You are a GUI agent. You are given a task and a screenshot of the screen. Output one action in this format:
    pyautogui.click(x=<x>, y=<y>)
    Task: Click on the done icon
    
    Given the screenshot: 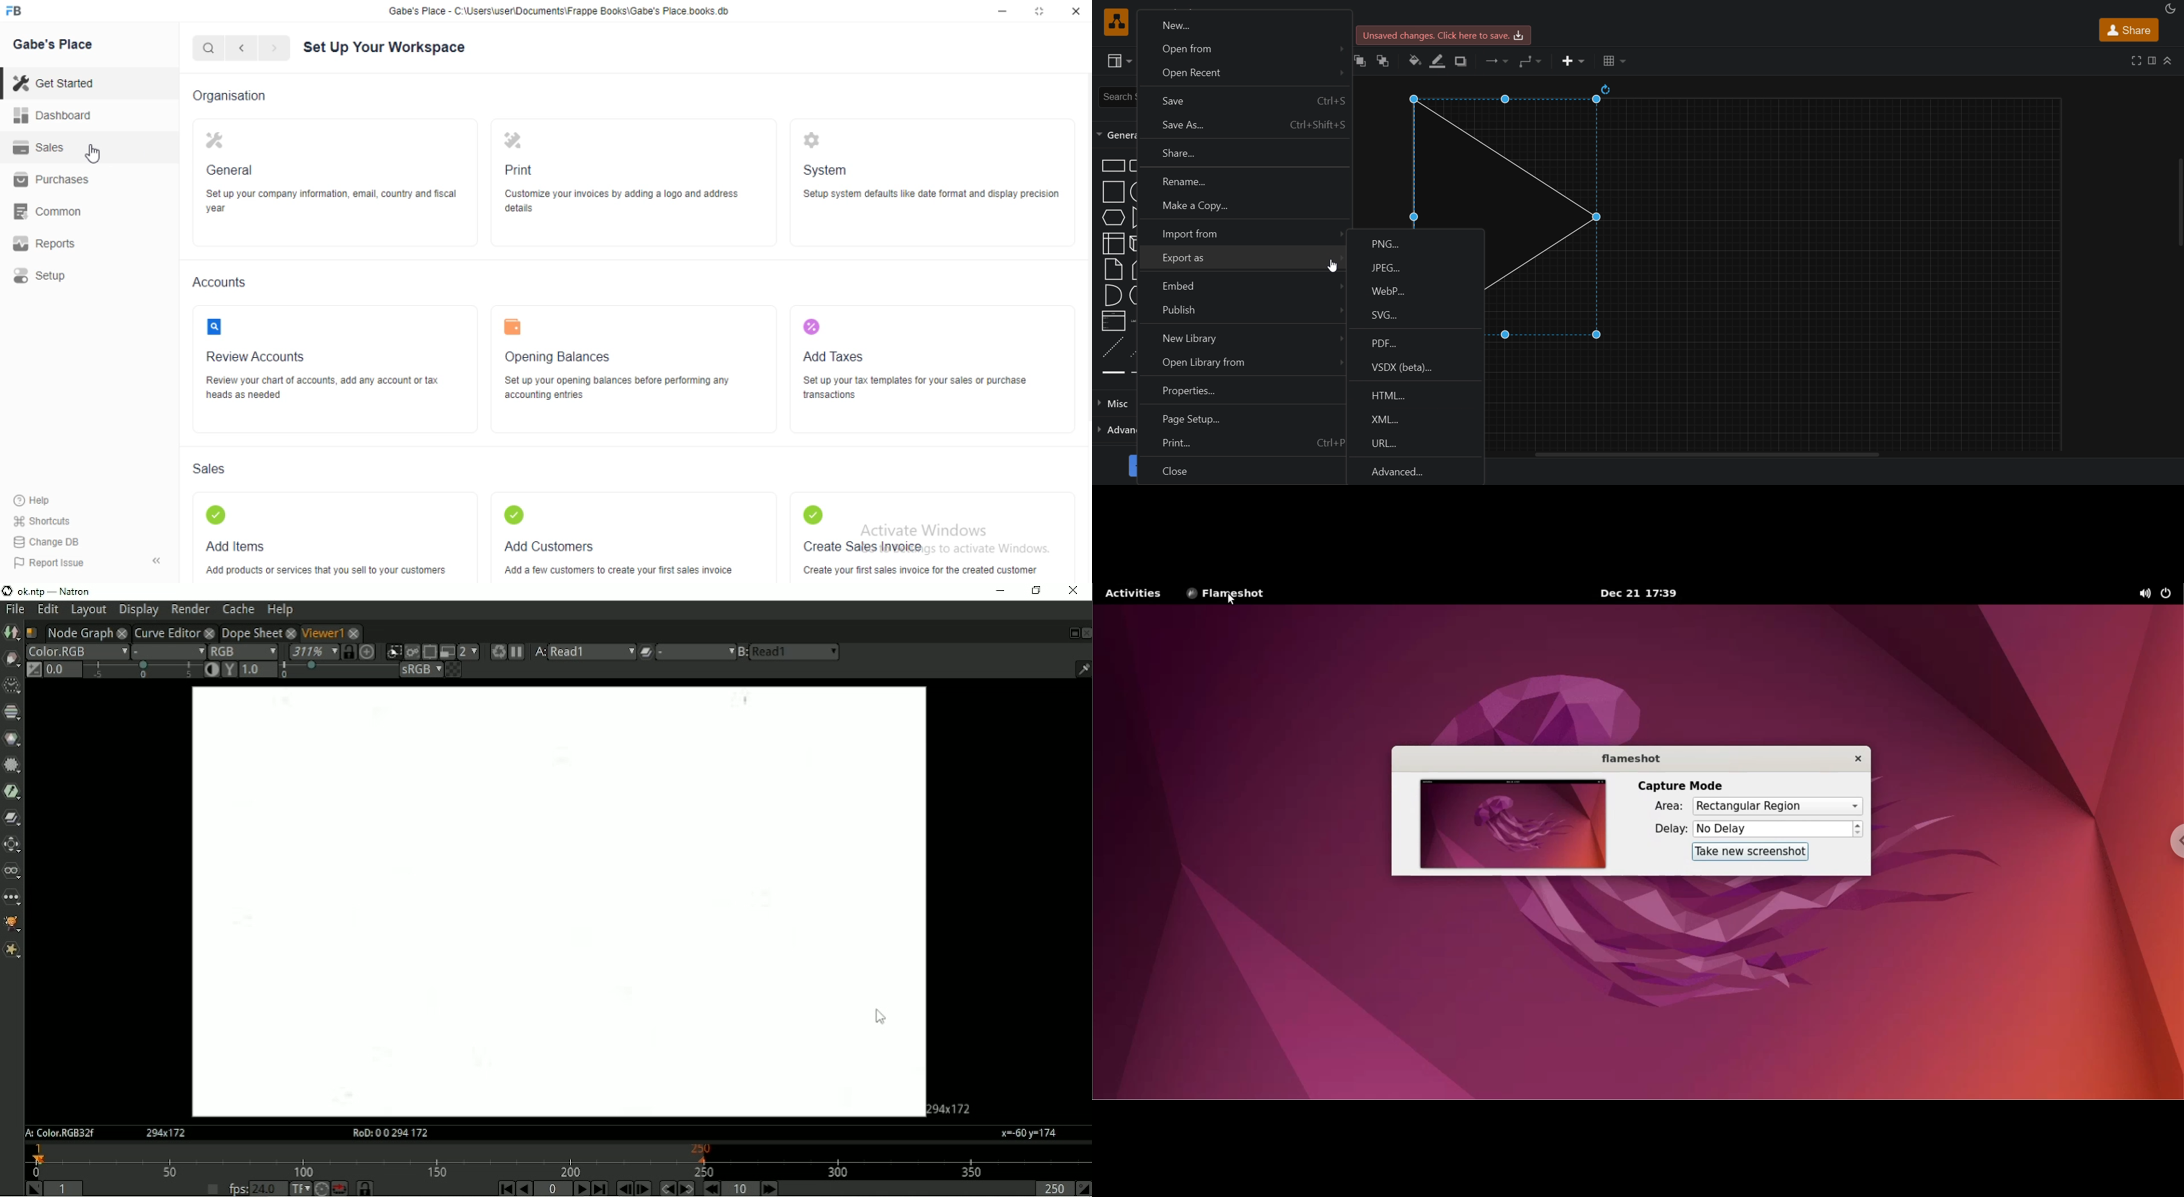 What is the action you would take?
    pyautogui.click(x=814, y=515)
    